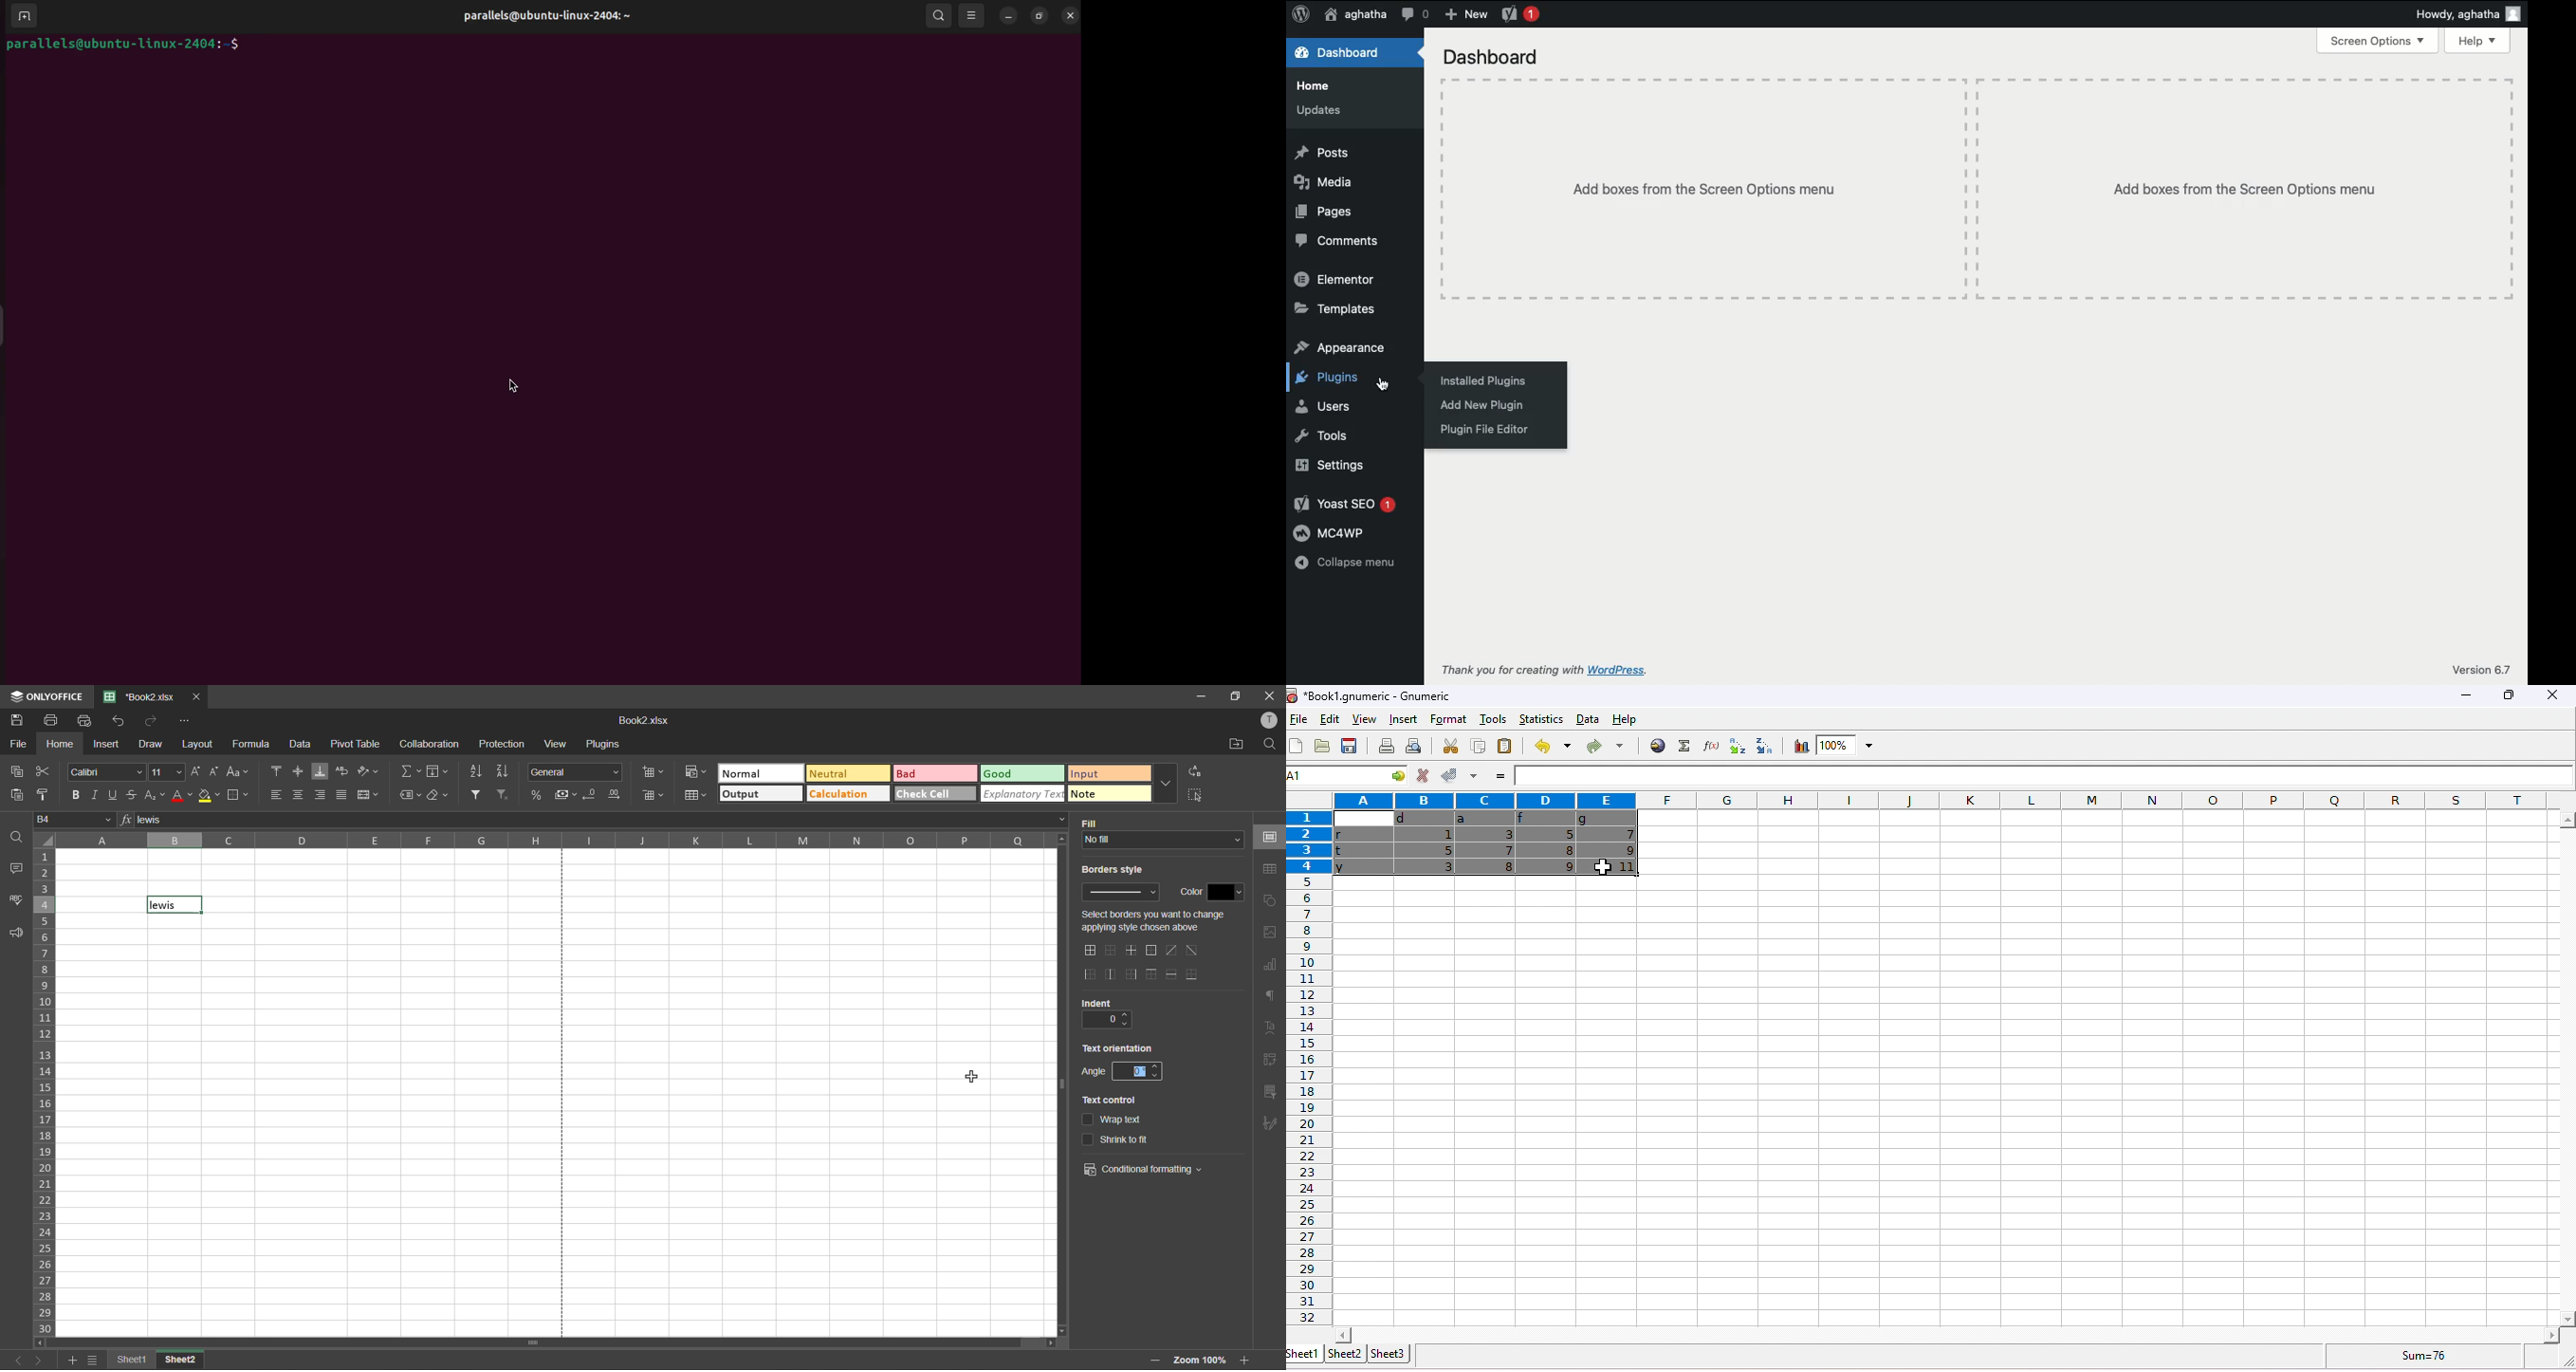 The width and height of the screenshot is (2576, 1372). Describe the element at coordinates (1710, 192) in the screenshot. I see `Add boxes from the screen option menu` at that location.